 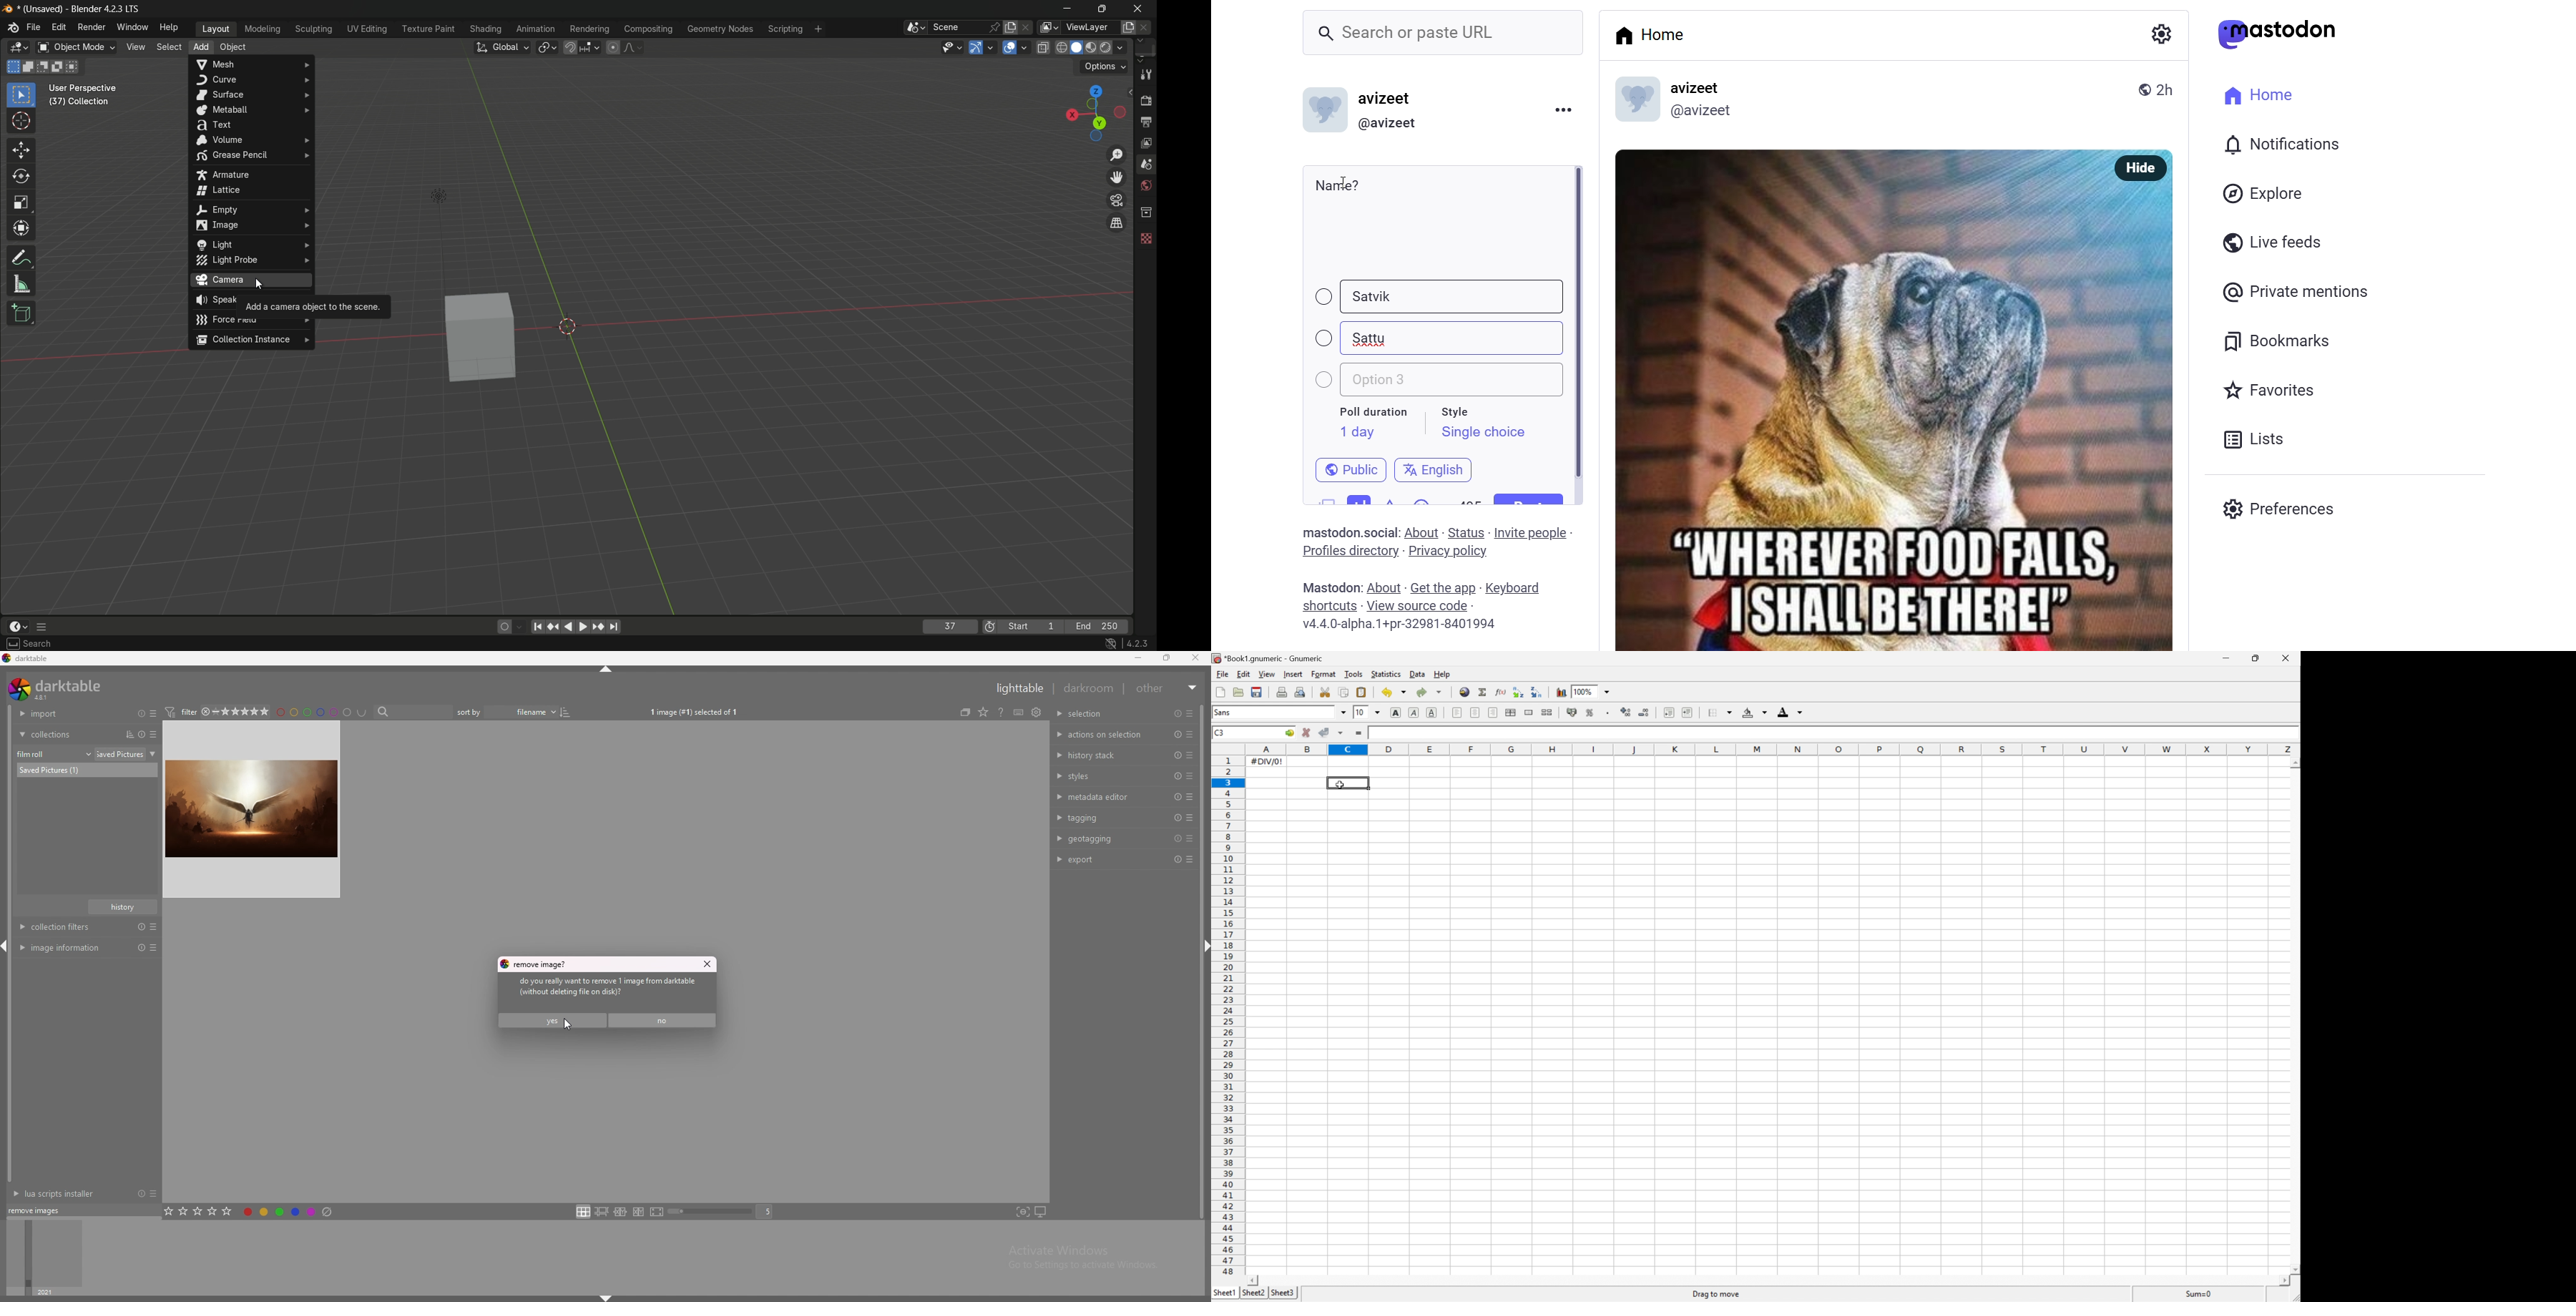 What do you see at coordinates (64, 713) in the screenshot?
I see `import` at bounding box center [64, 713].